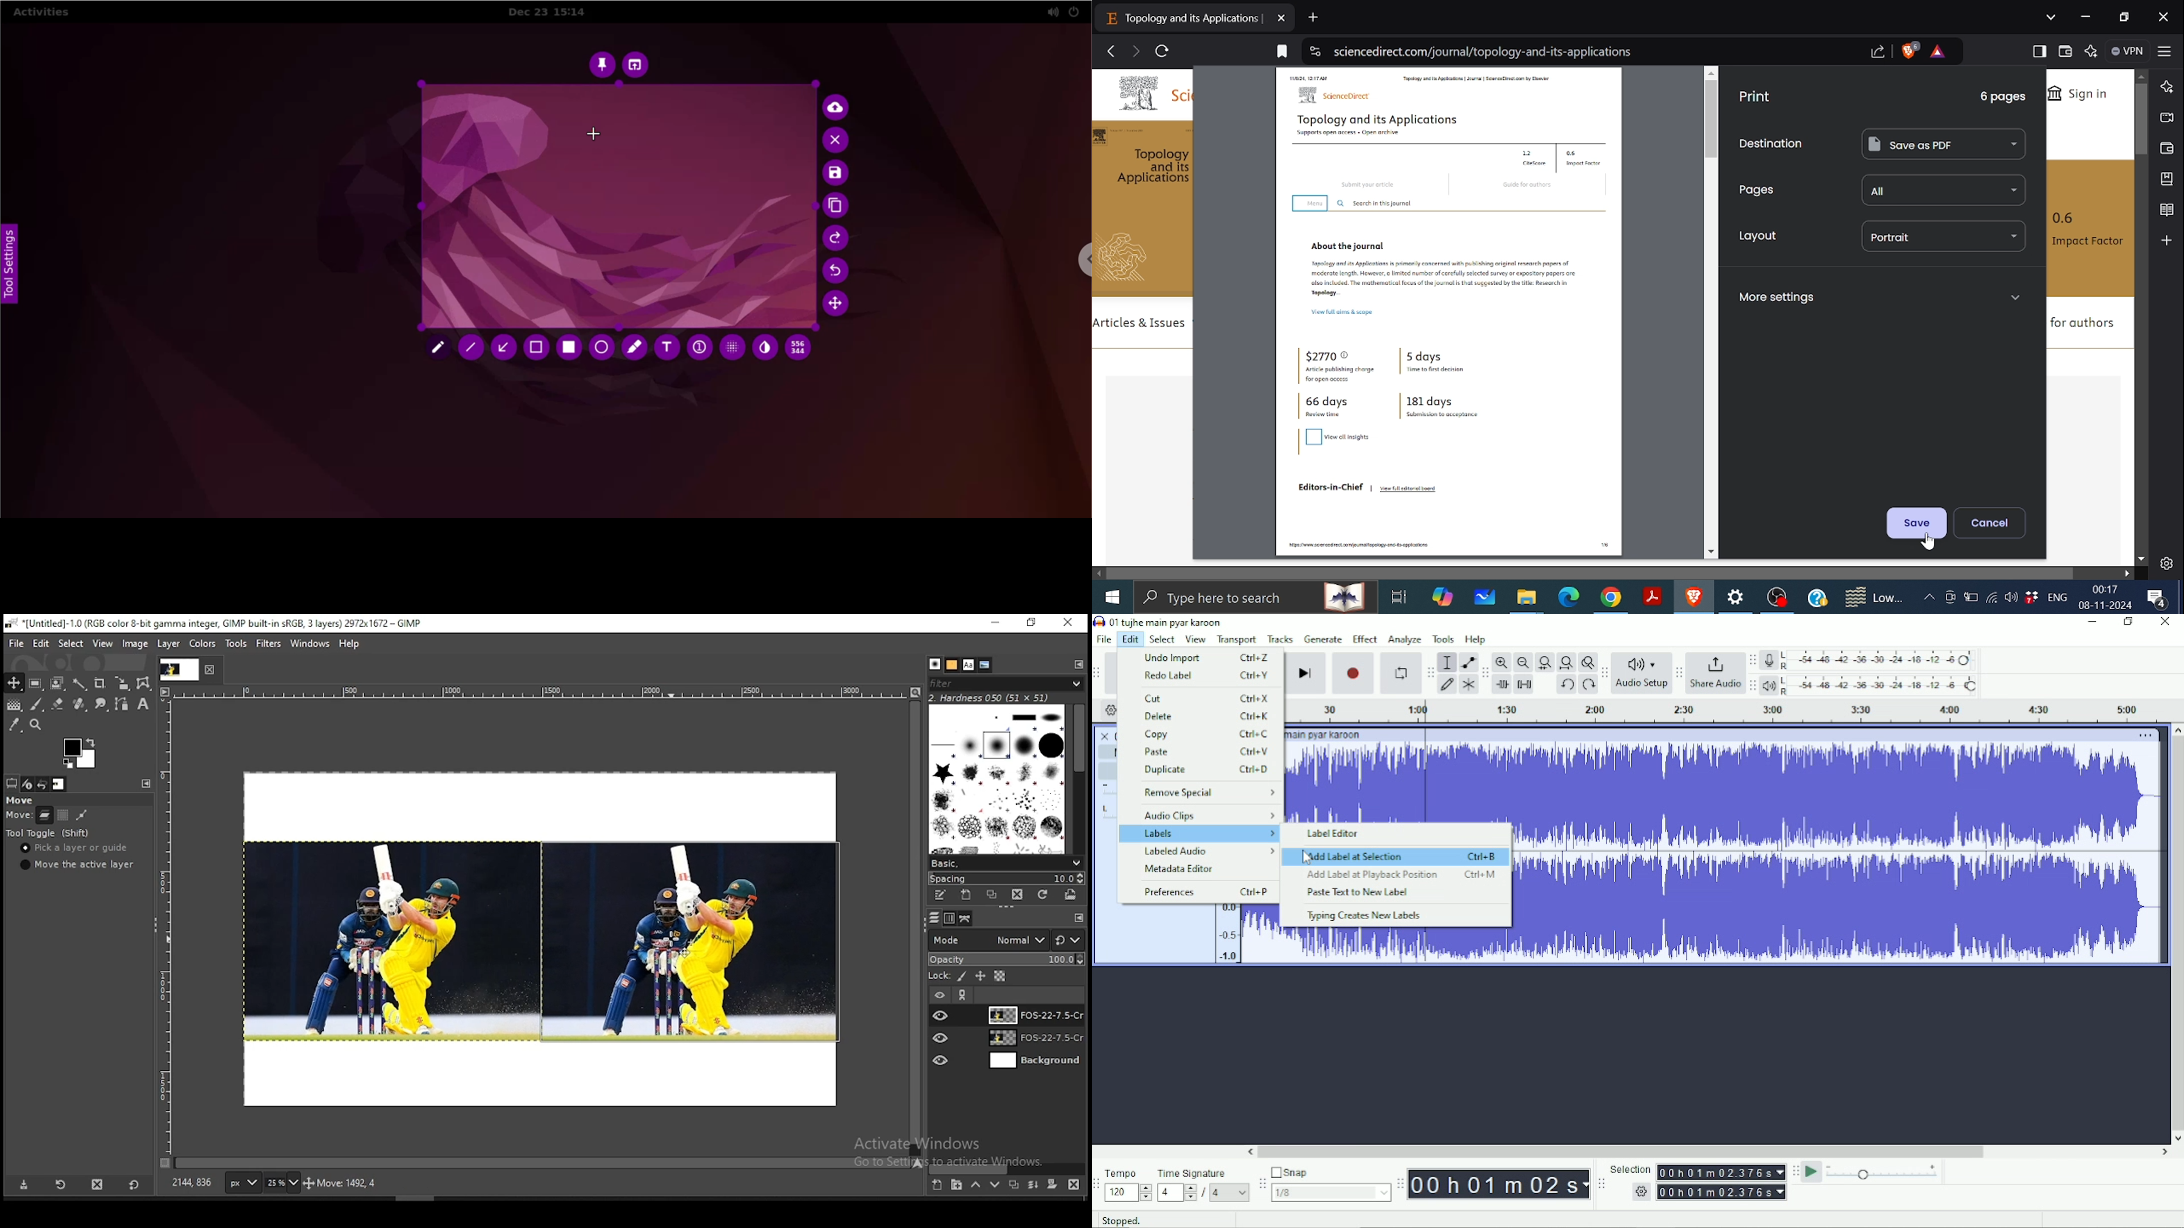 The width and height of the screenshot is (2184, 1232). I want to click on restore down, so click(2122, 17).